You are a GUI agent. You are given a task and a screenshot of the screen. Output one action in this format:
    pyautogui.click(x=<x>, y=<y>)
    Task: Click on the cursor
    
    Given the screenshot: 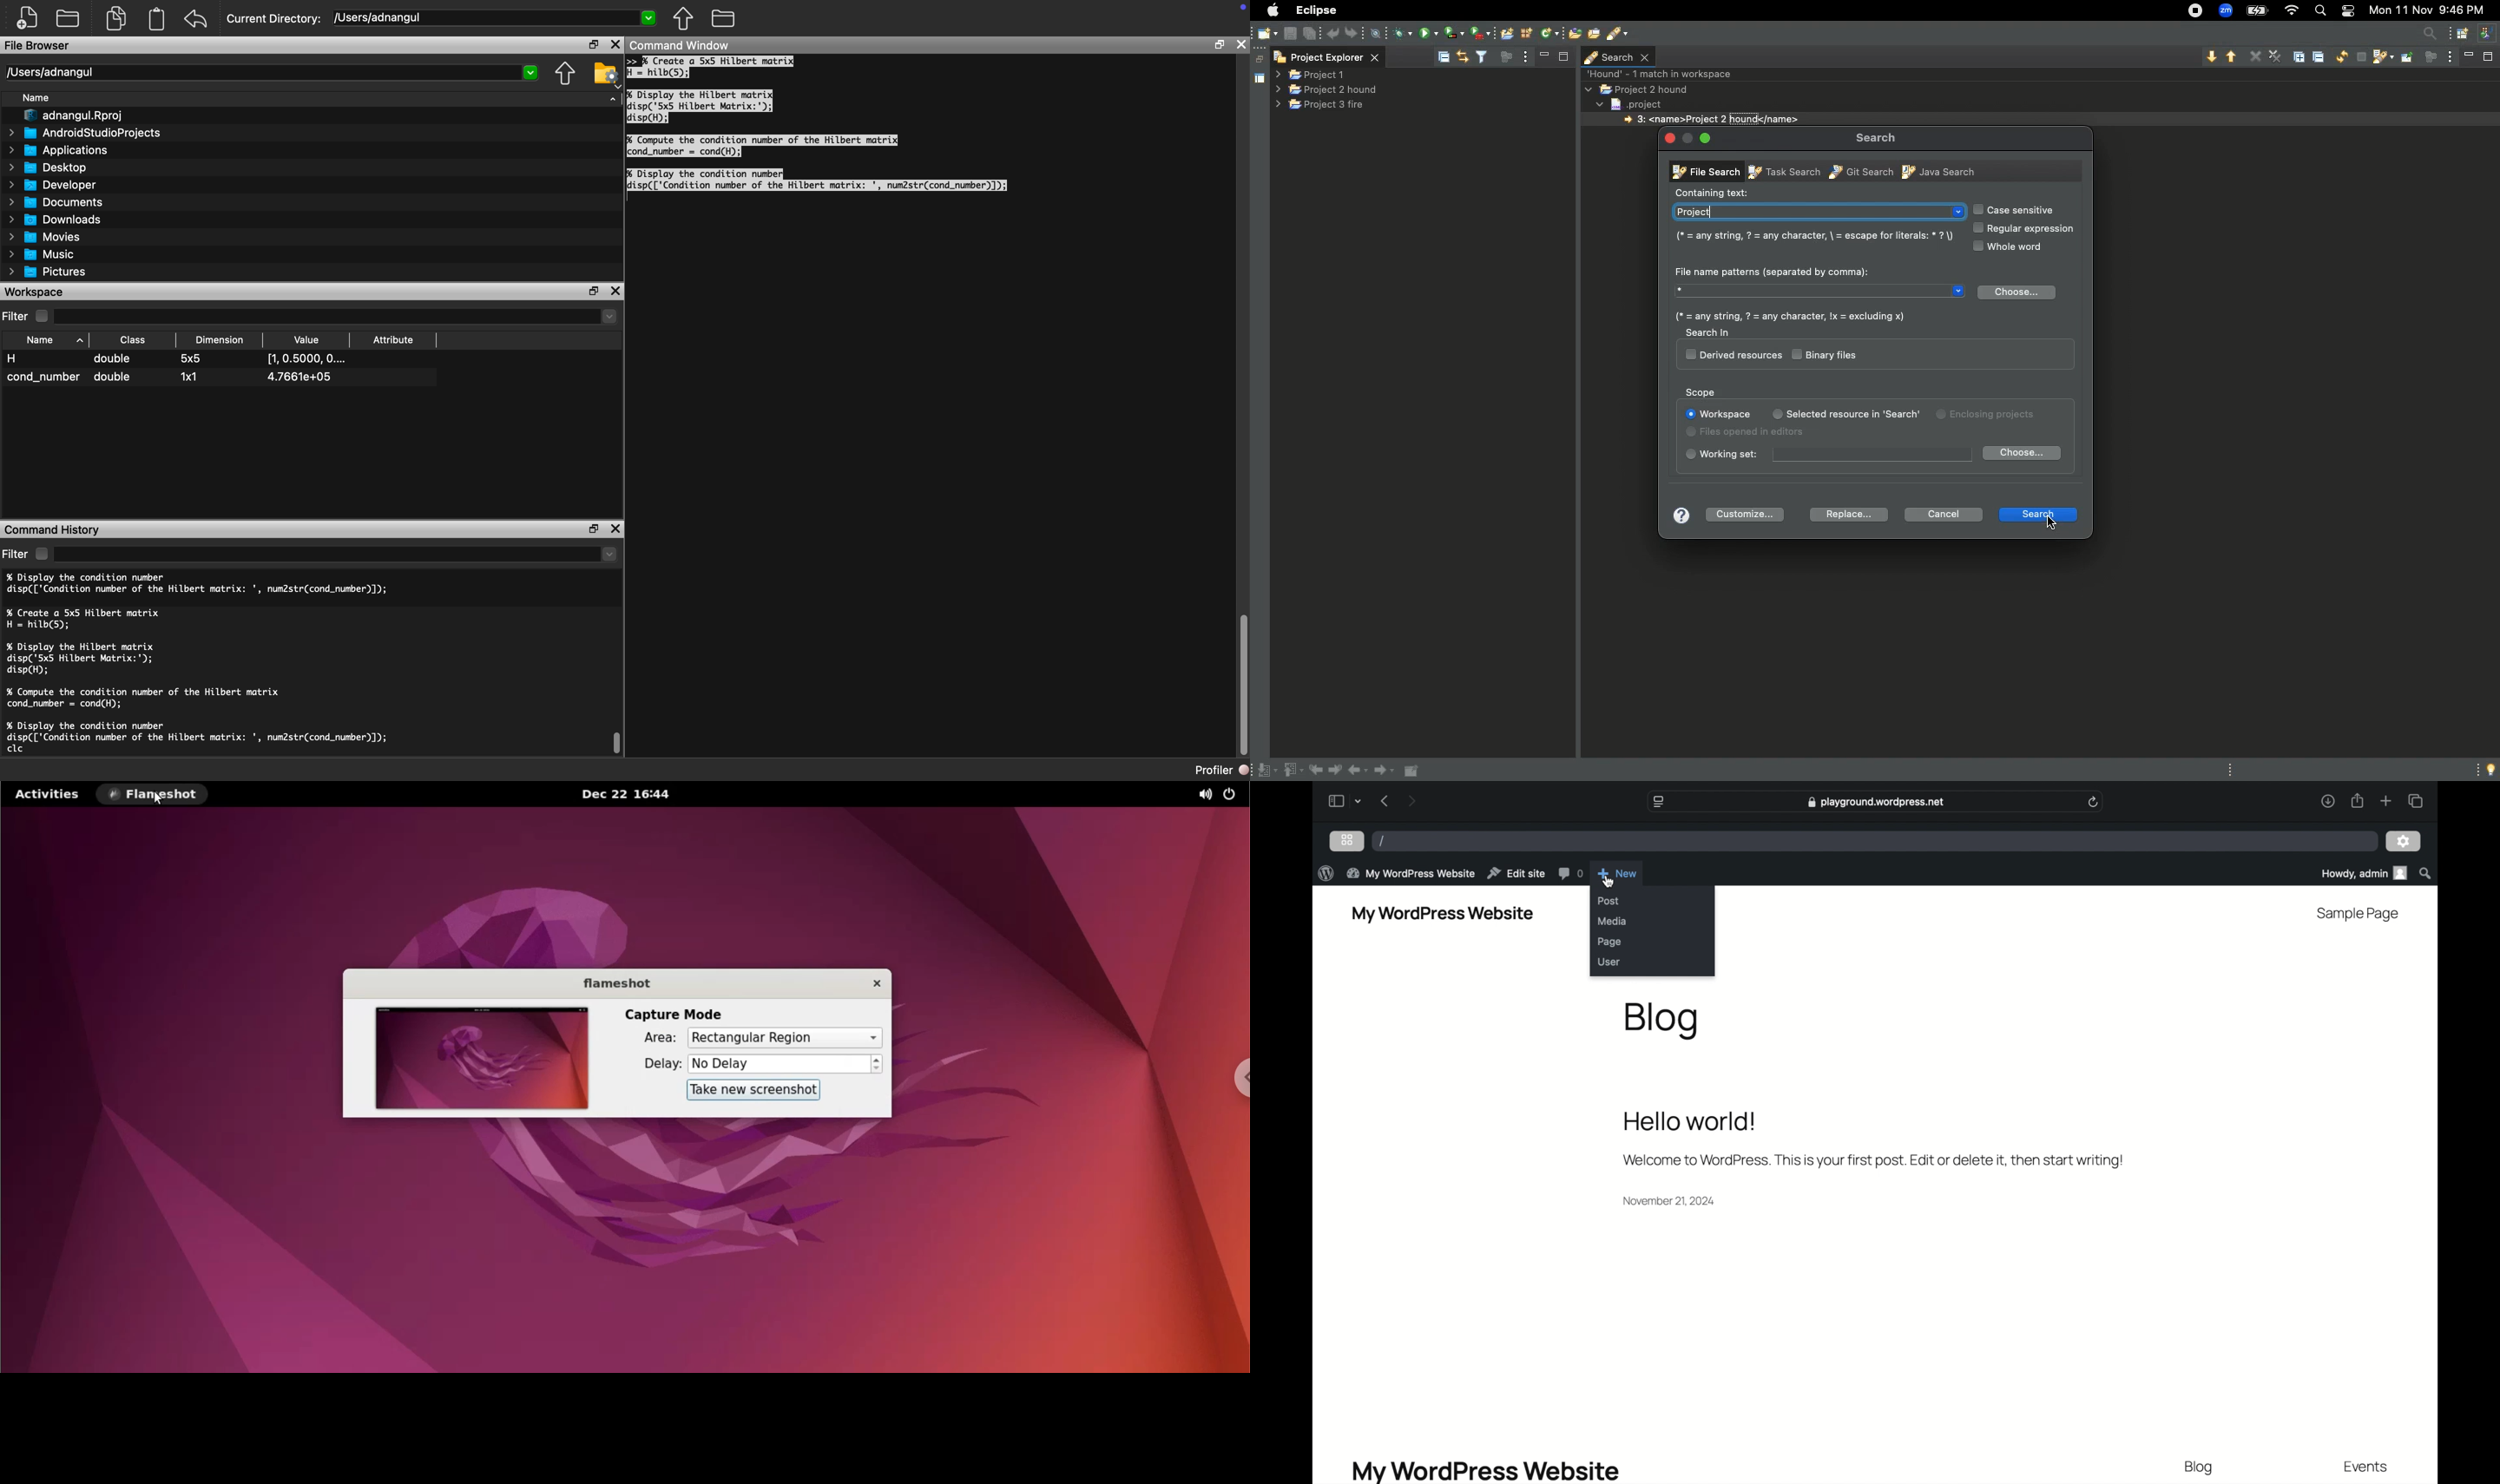 What is the action you would take?
    pyautogui.click(x=161, y=801)
    